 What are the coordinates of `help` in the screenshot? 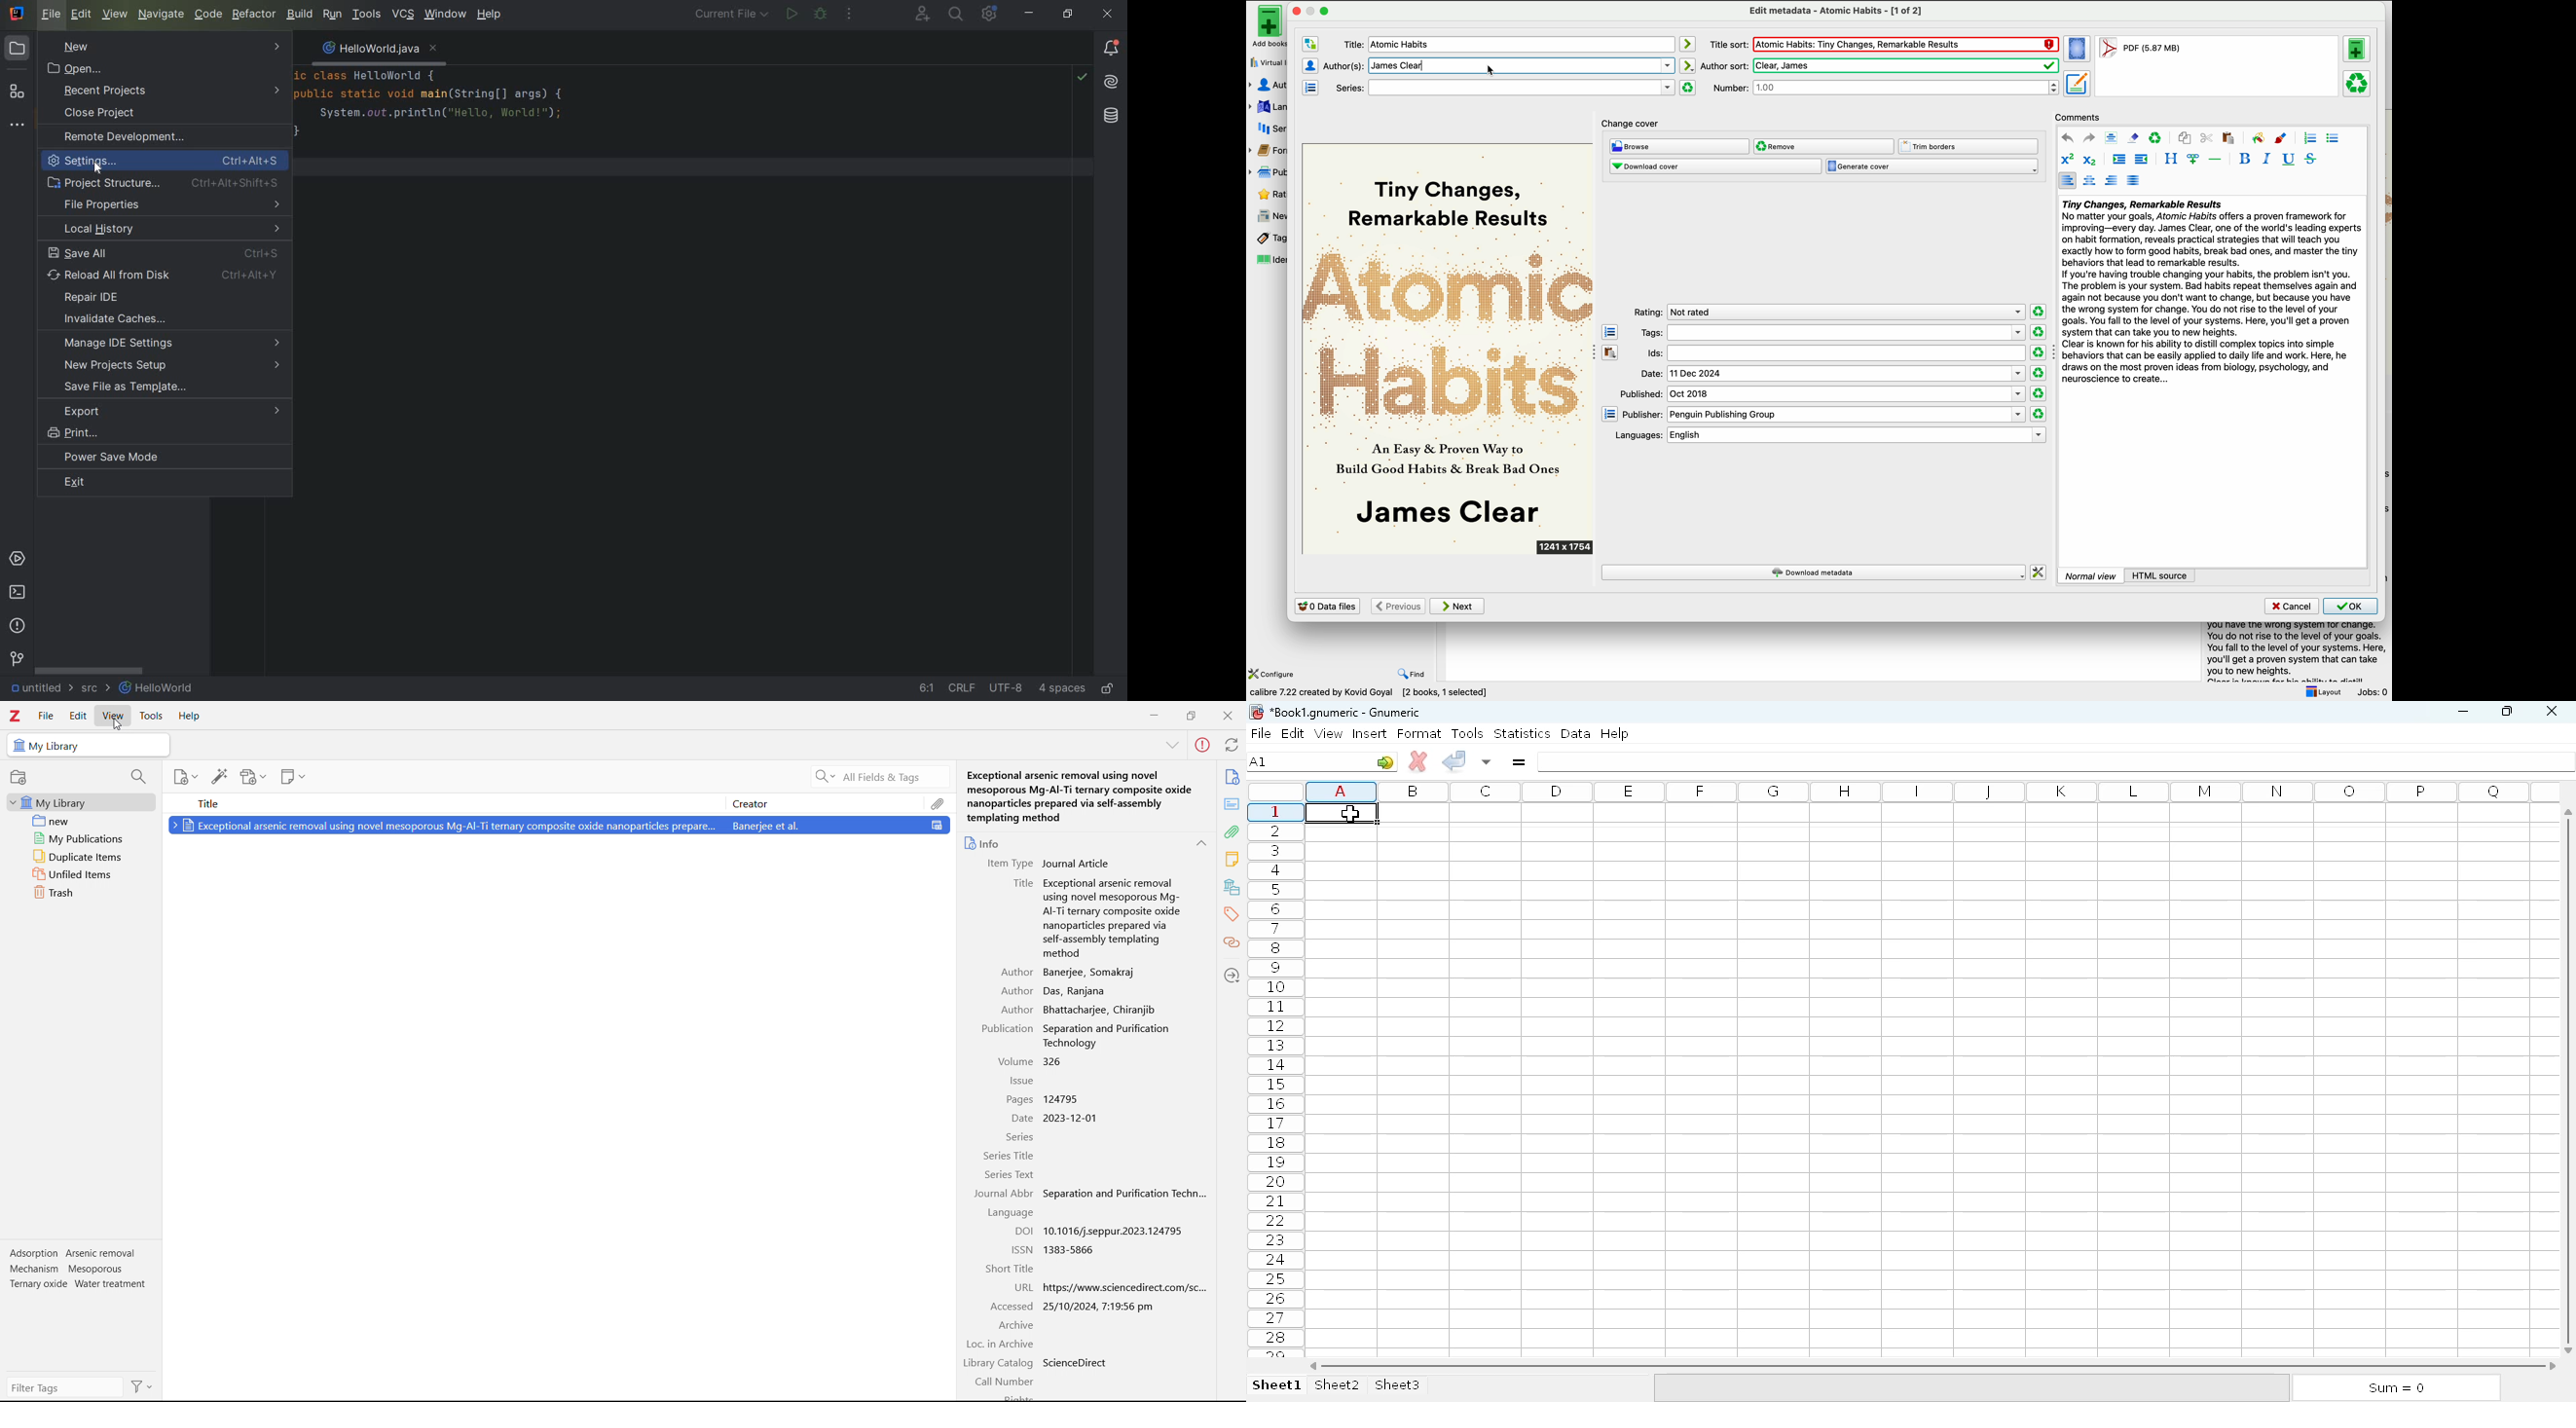 It's located at (191, 716).